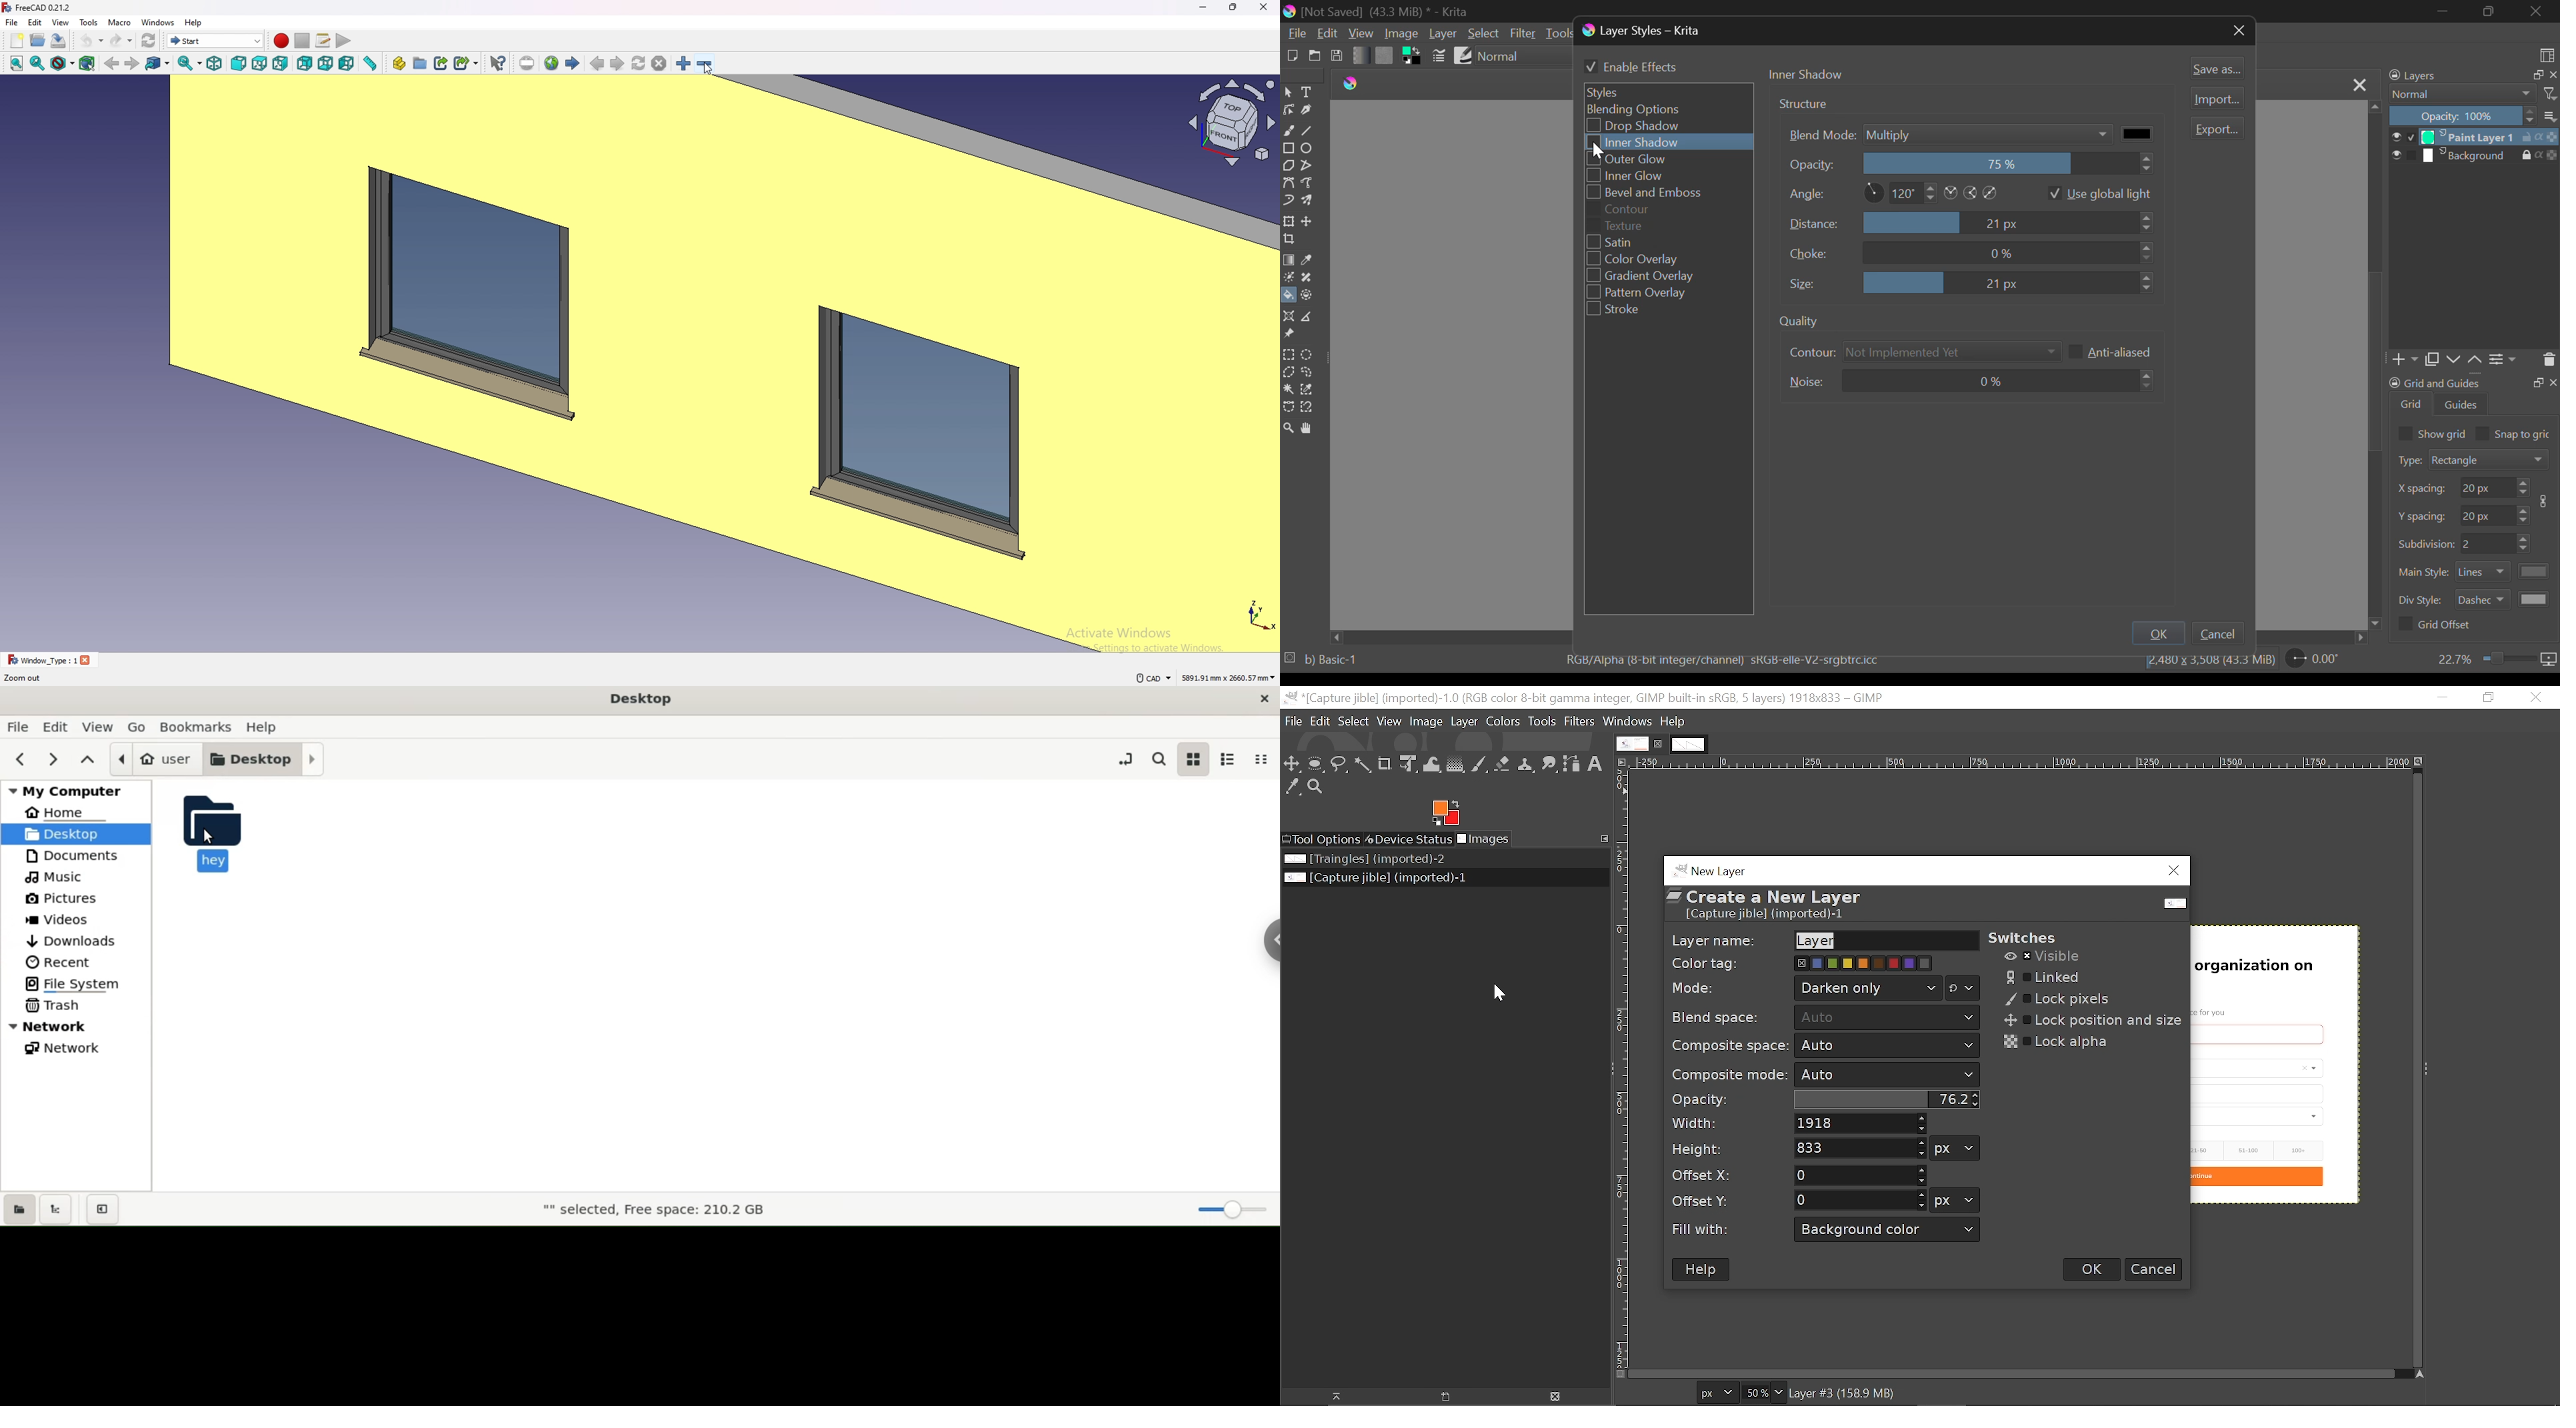 This screenshot has height=1428, width=2576. Describe the element at coordinates (1665, 108) in the screenshot. I see `Blending Options` at that location.